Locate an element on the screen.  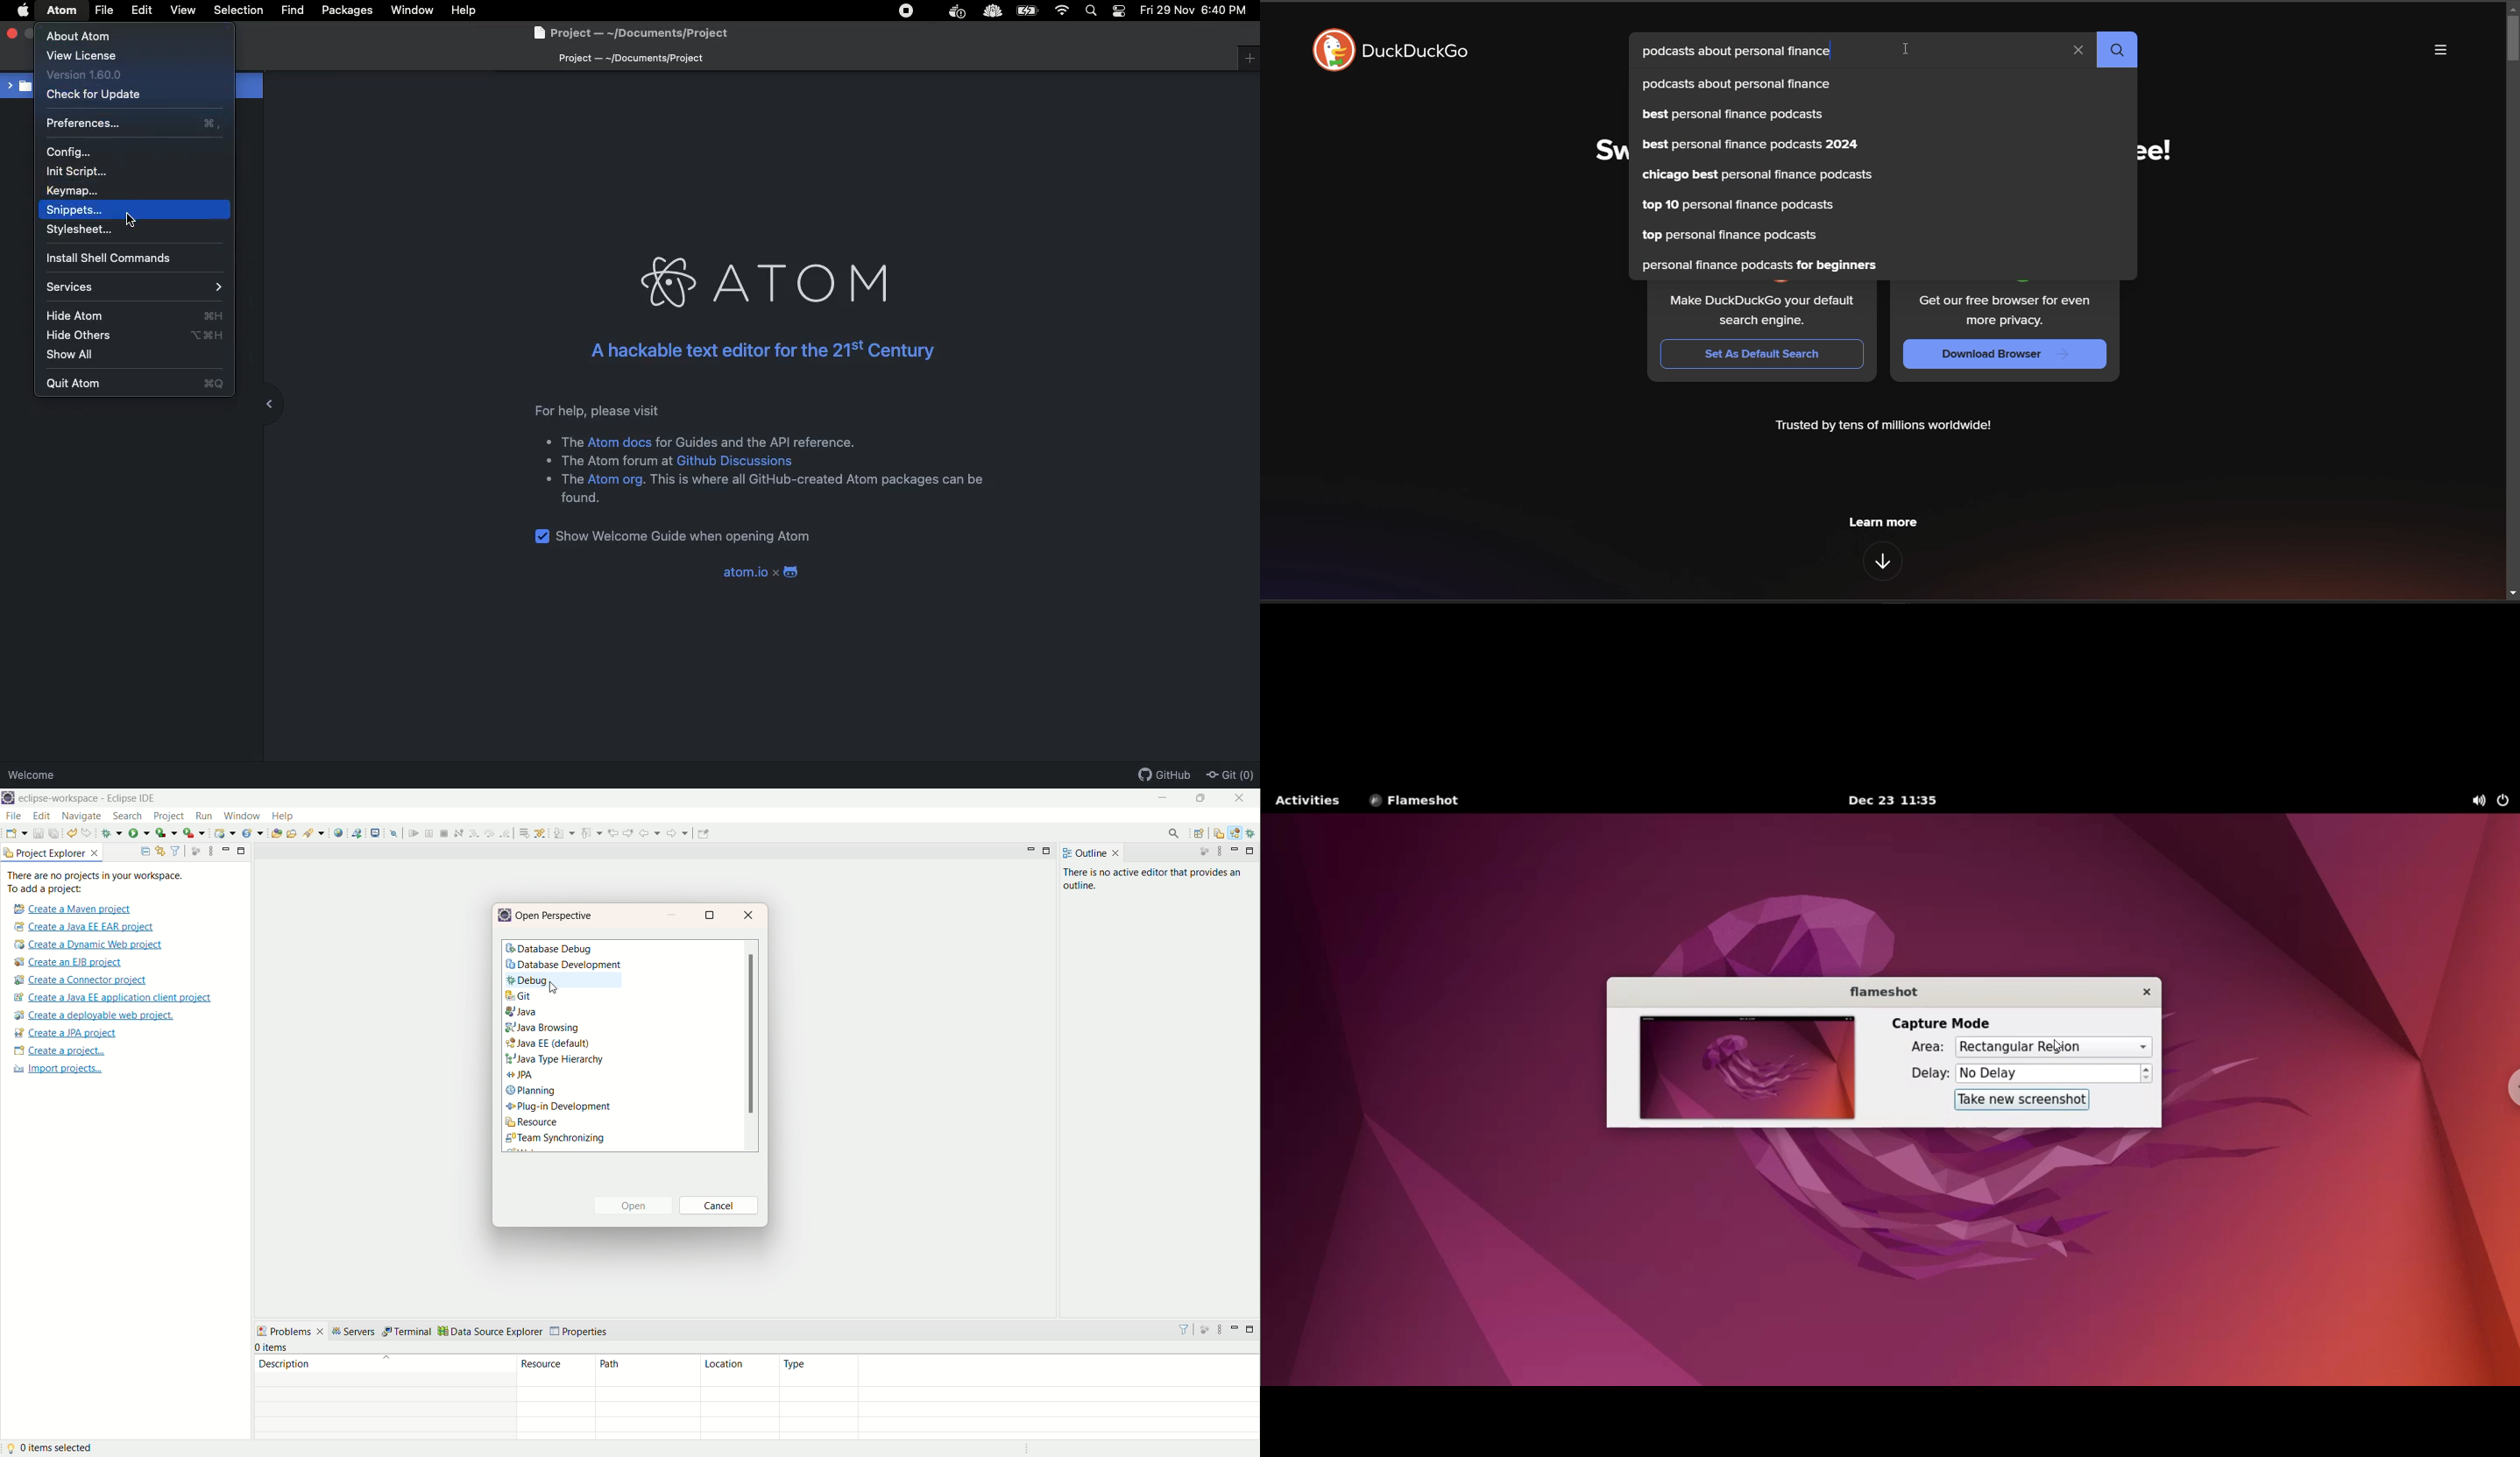
open is located at coordinates (632, 1207).